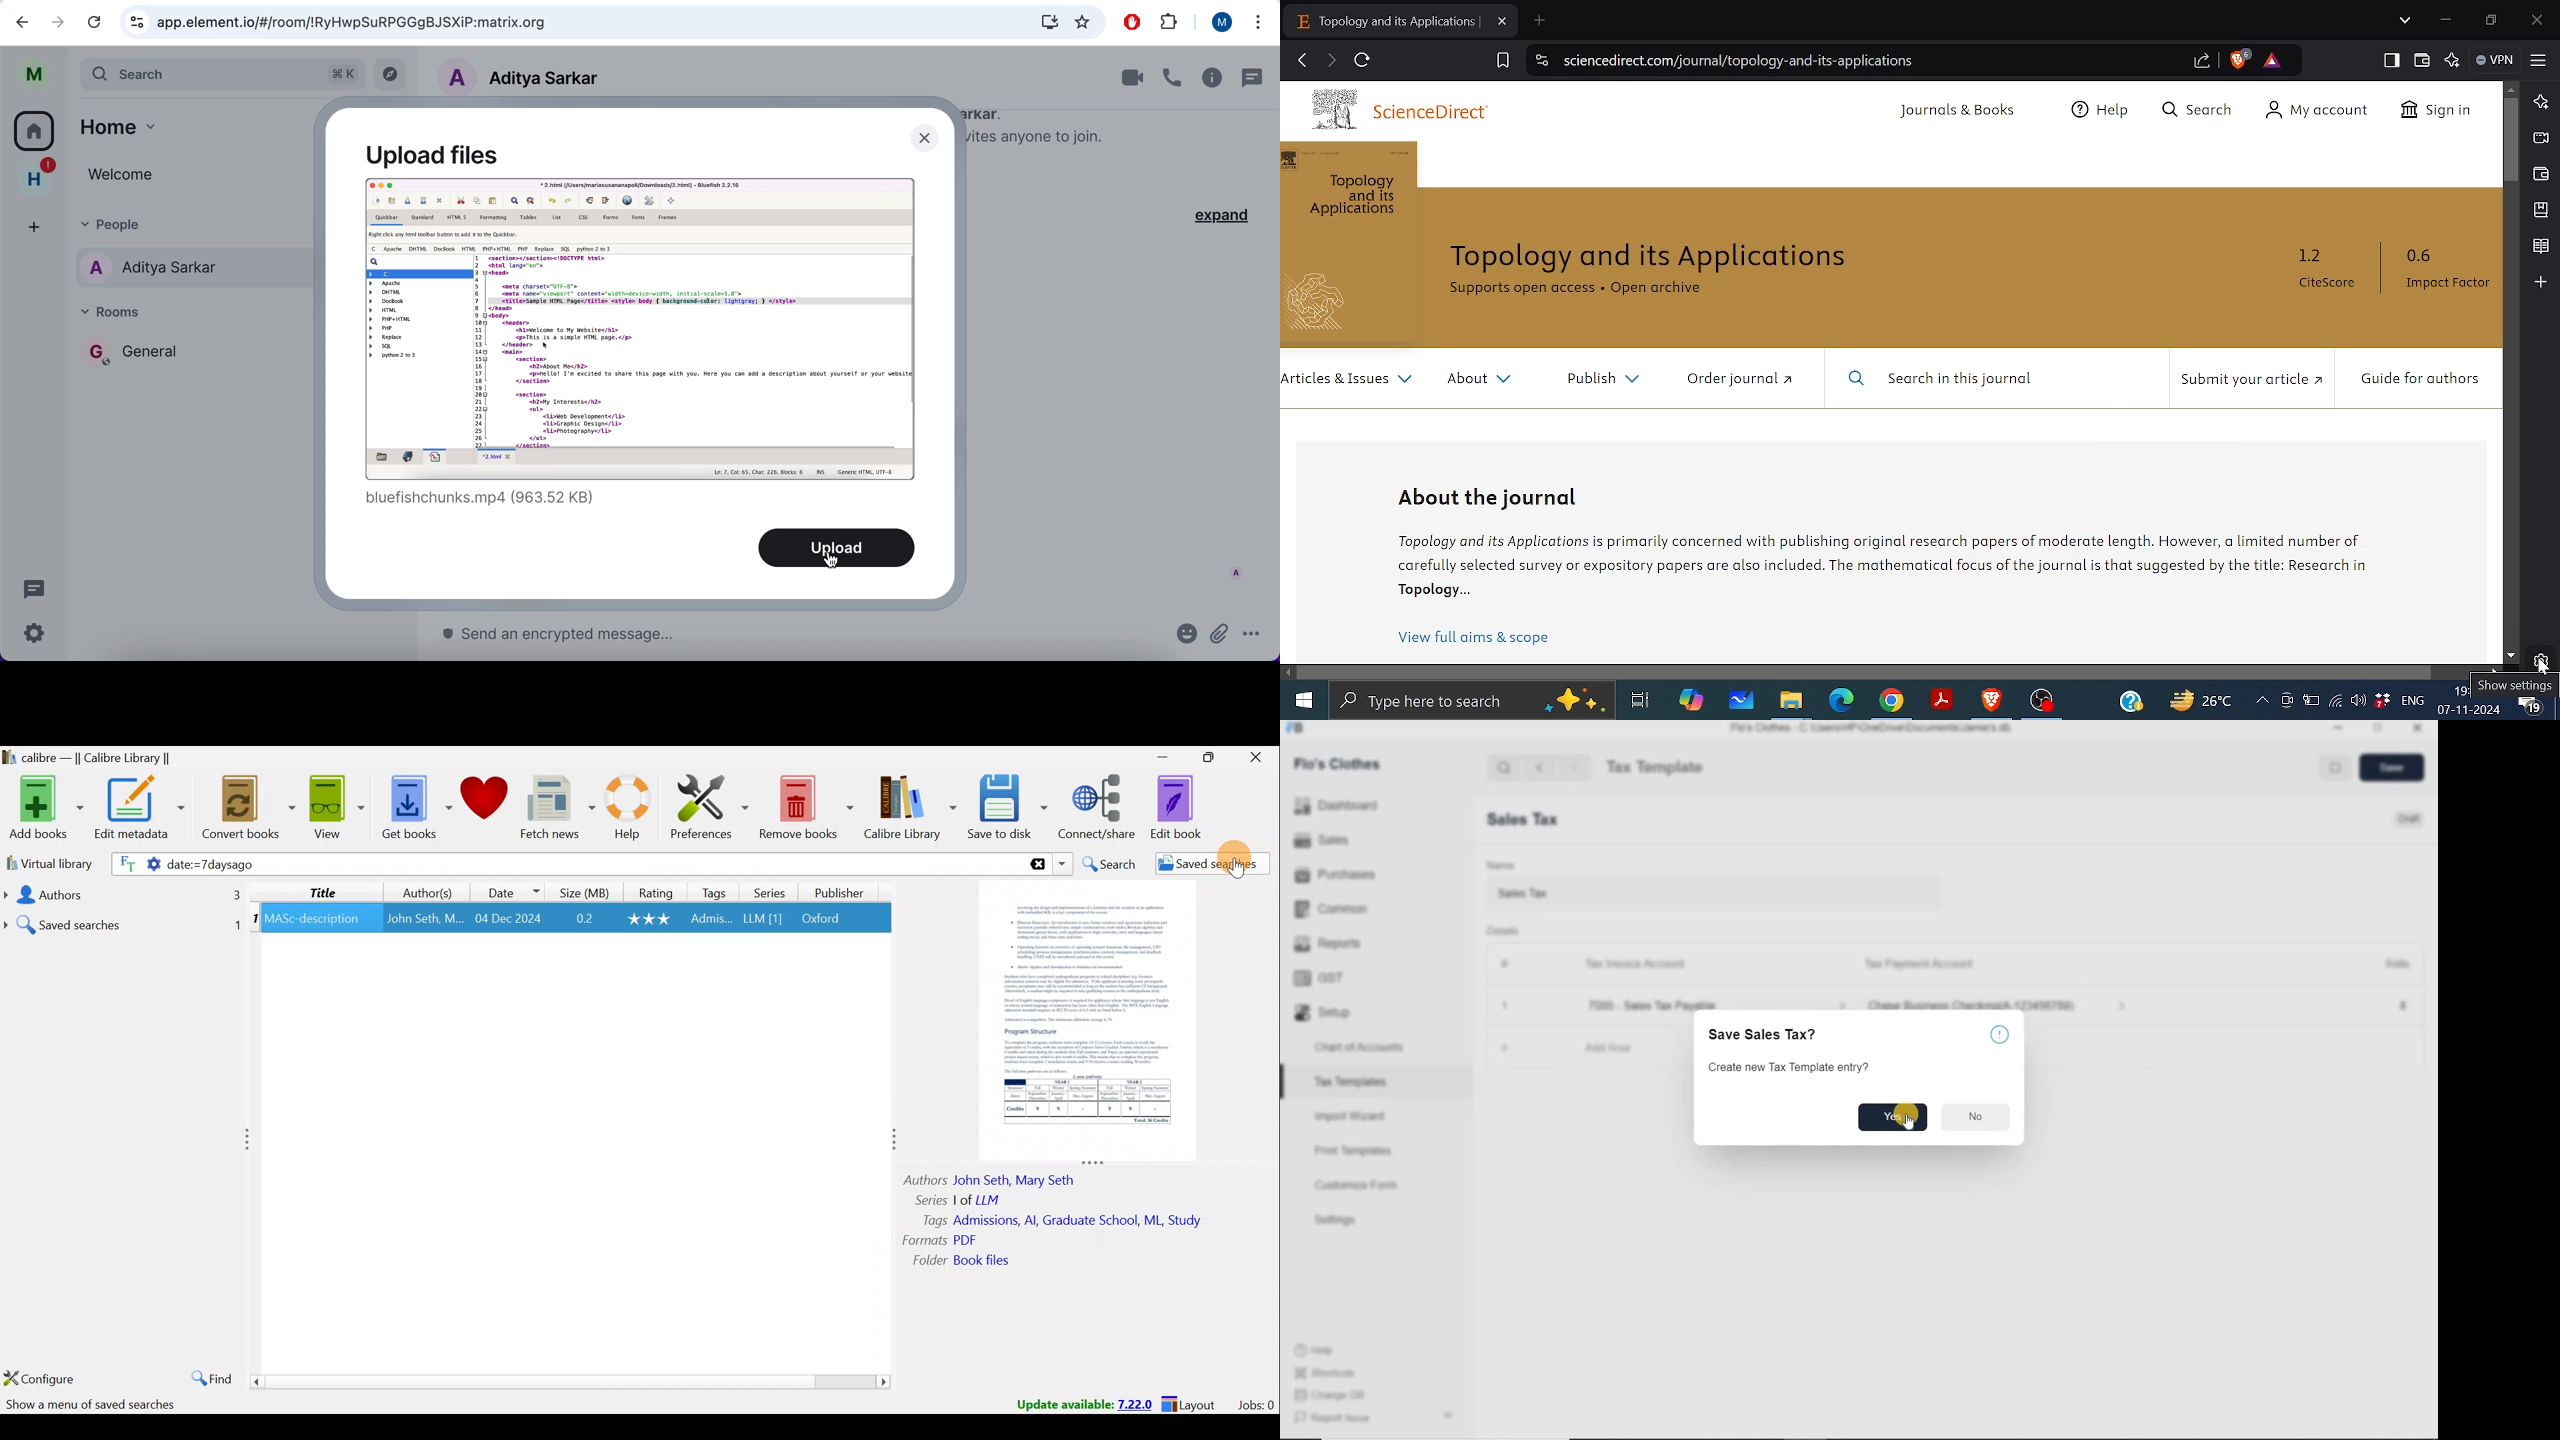  I want to click on people, so click(191, 224).